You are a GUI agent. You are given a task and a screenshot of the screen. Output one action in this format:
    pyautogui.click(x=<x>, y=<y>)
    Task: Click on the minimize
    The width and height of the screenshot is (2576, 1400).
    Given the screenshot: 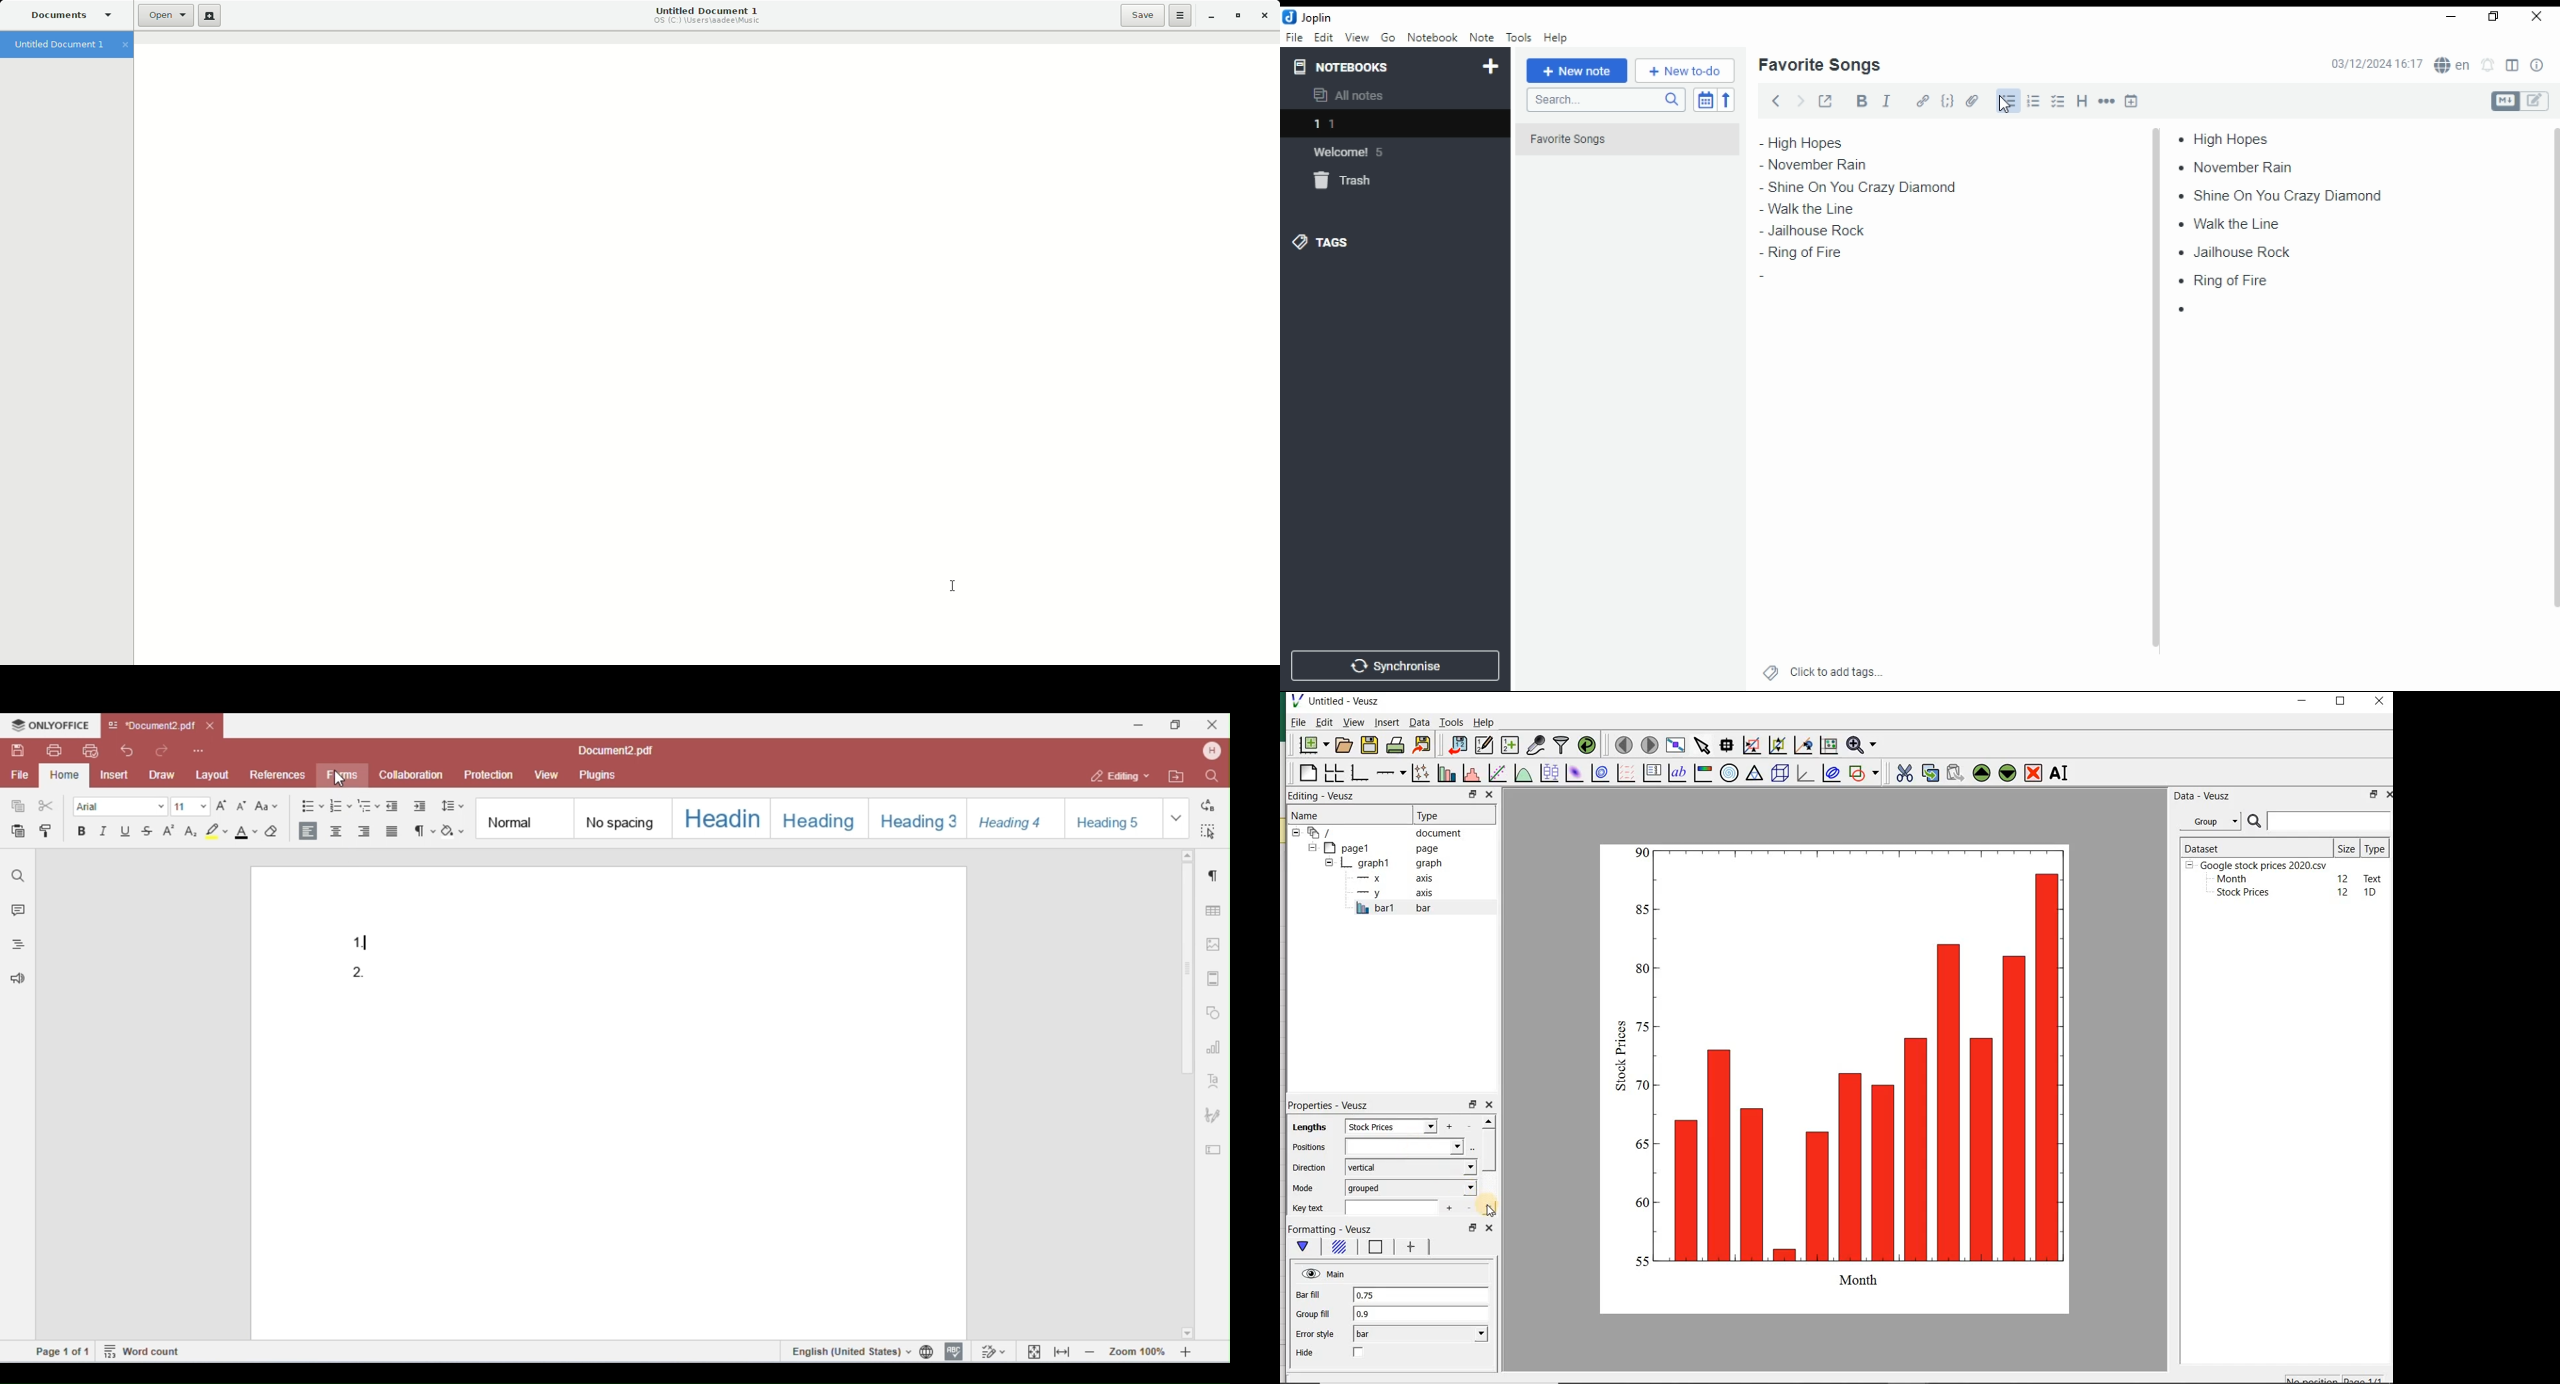 What is the action you would take?
    pyautogui.click(x=2448, y=18)
    